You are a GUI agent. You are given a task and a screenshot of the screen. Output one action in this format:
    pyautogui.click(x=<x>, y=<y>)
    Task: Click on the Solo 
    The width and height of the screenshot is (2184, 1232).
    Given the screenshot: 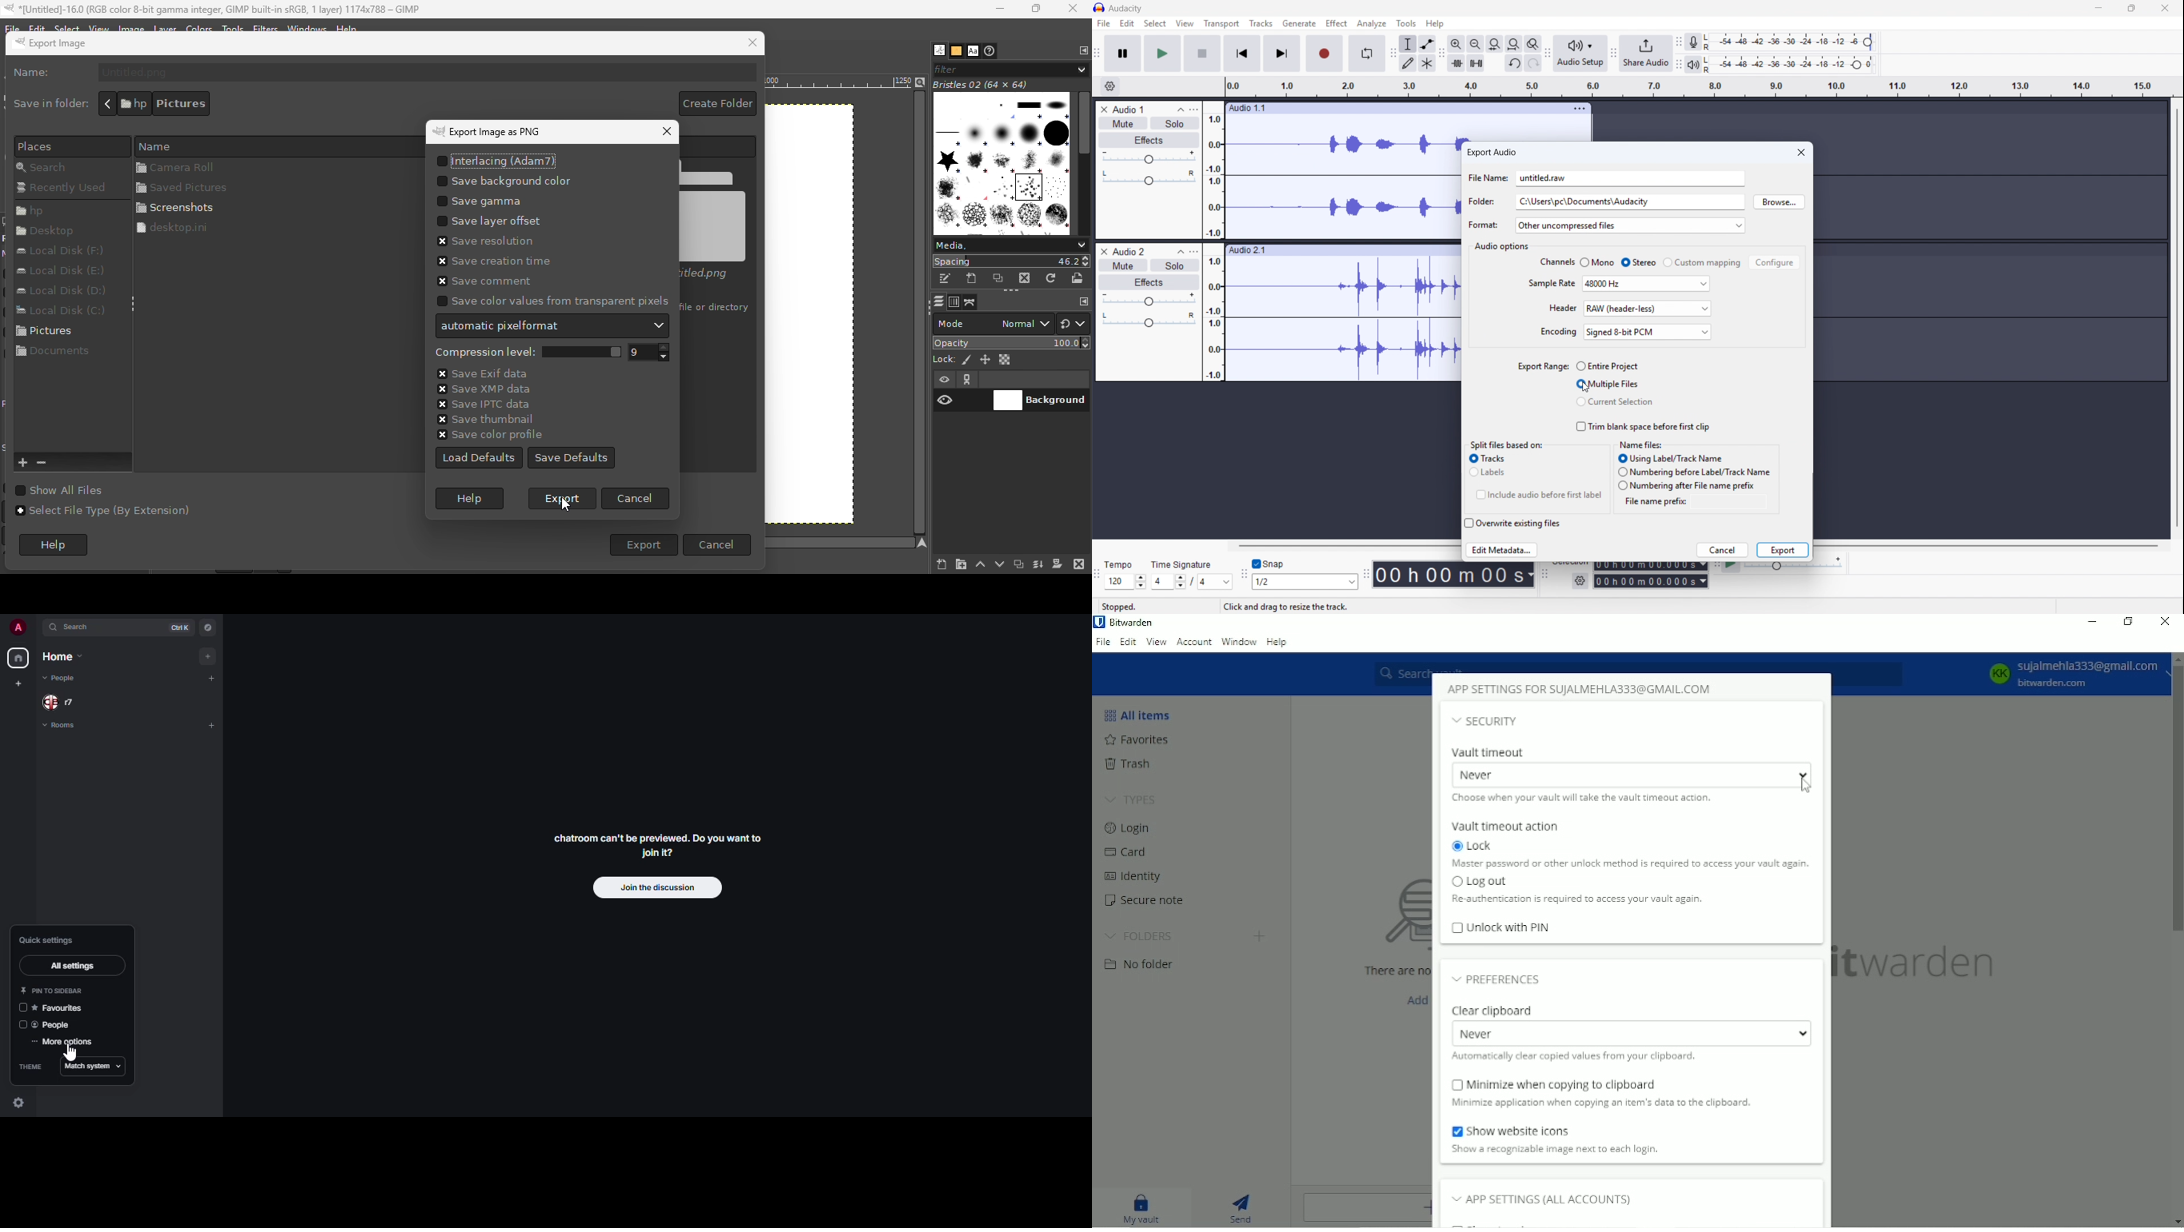 What is the action you would take?
    pyautogui.click(x=1176, y=265)
    